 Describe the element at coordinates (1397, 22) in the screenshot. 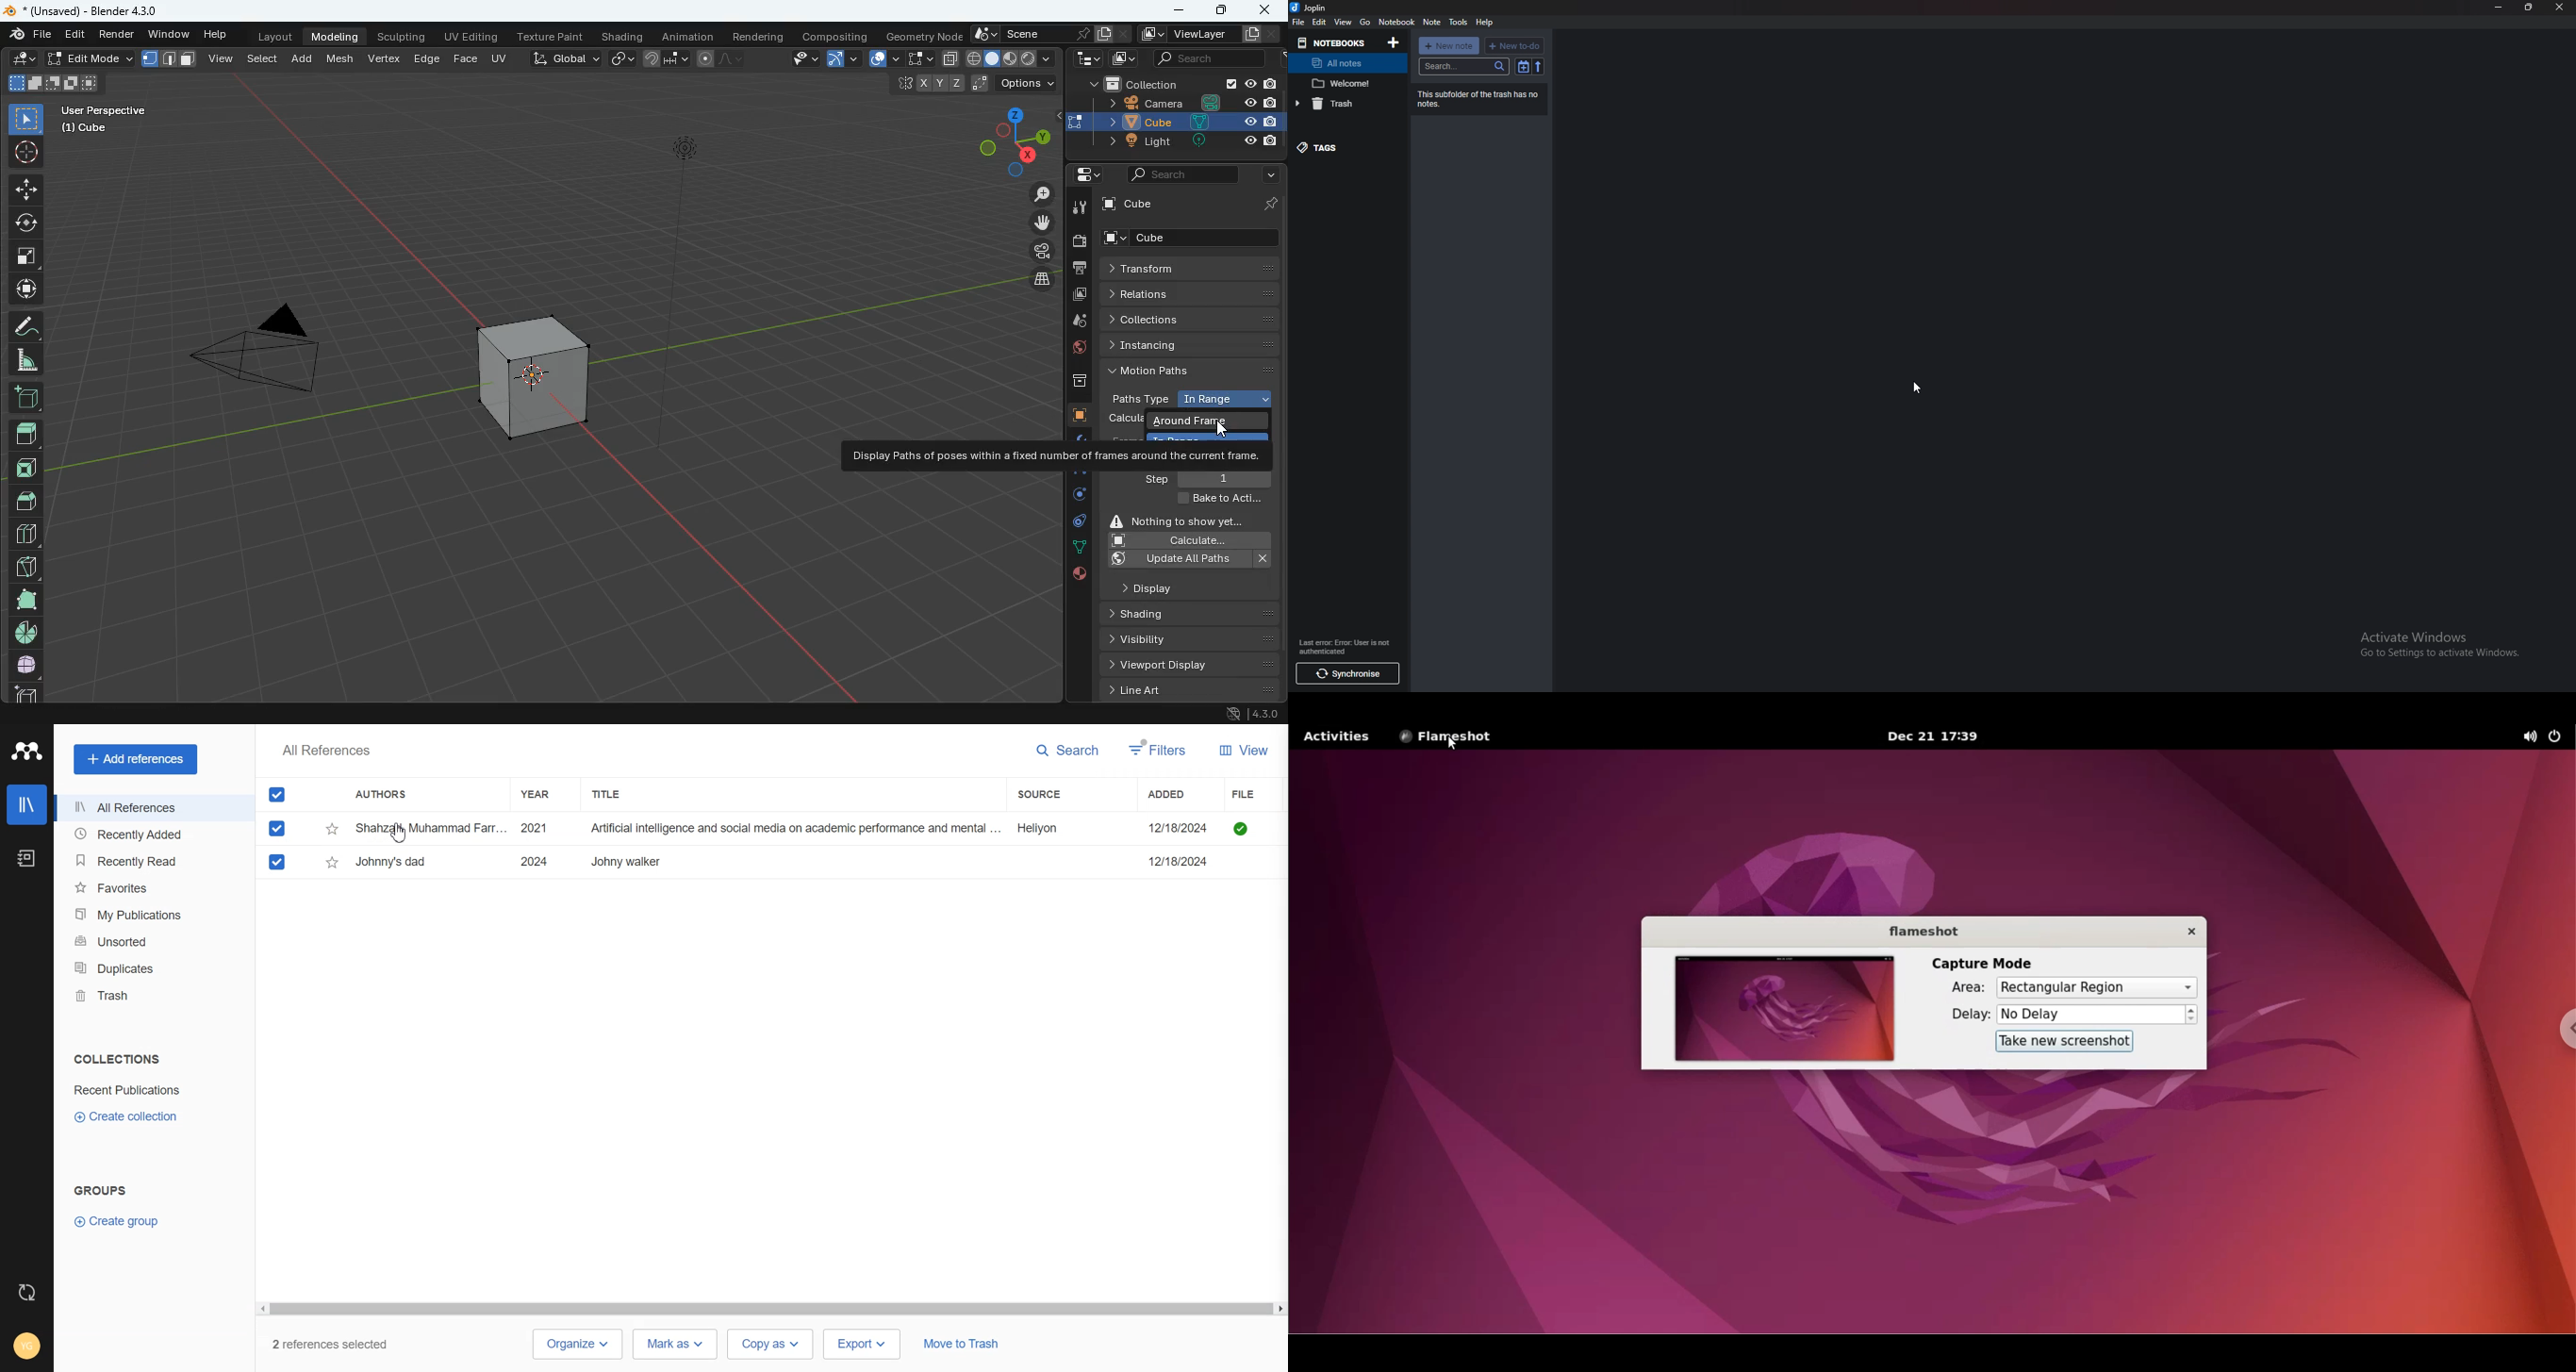

I see `notebook` at that location.